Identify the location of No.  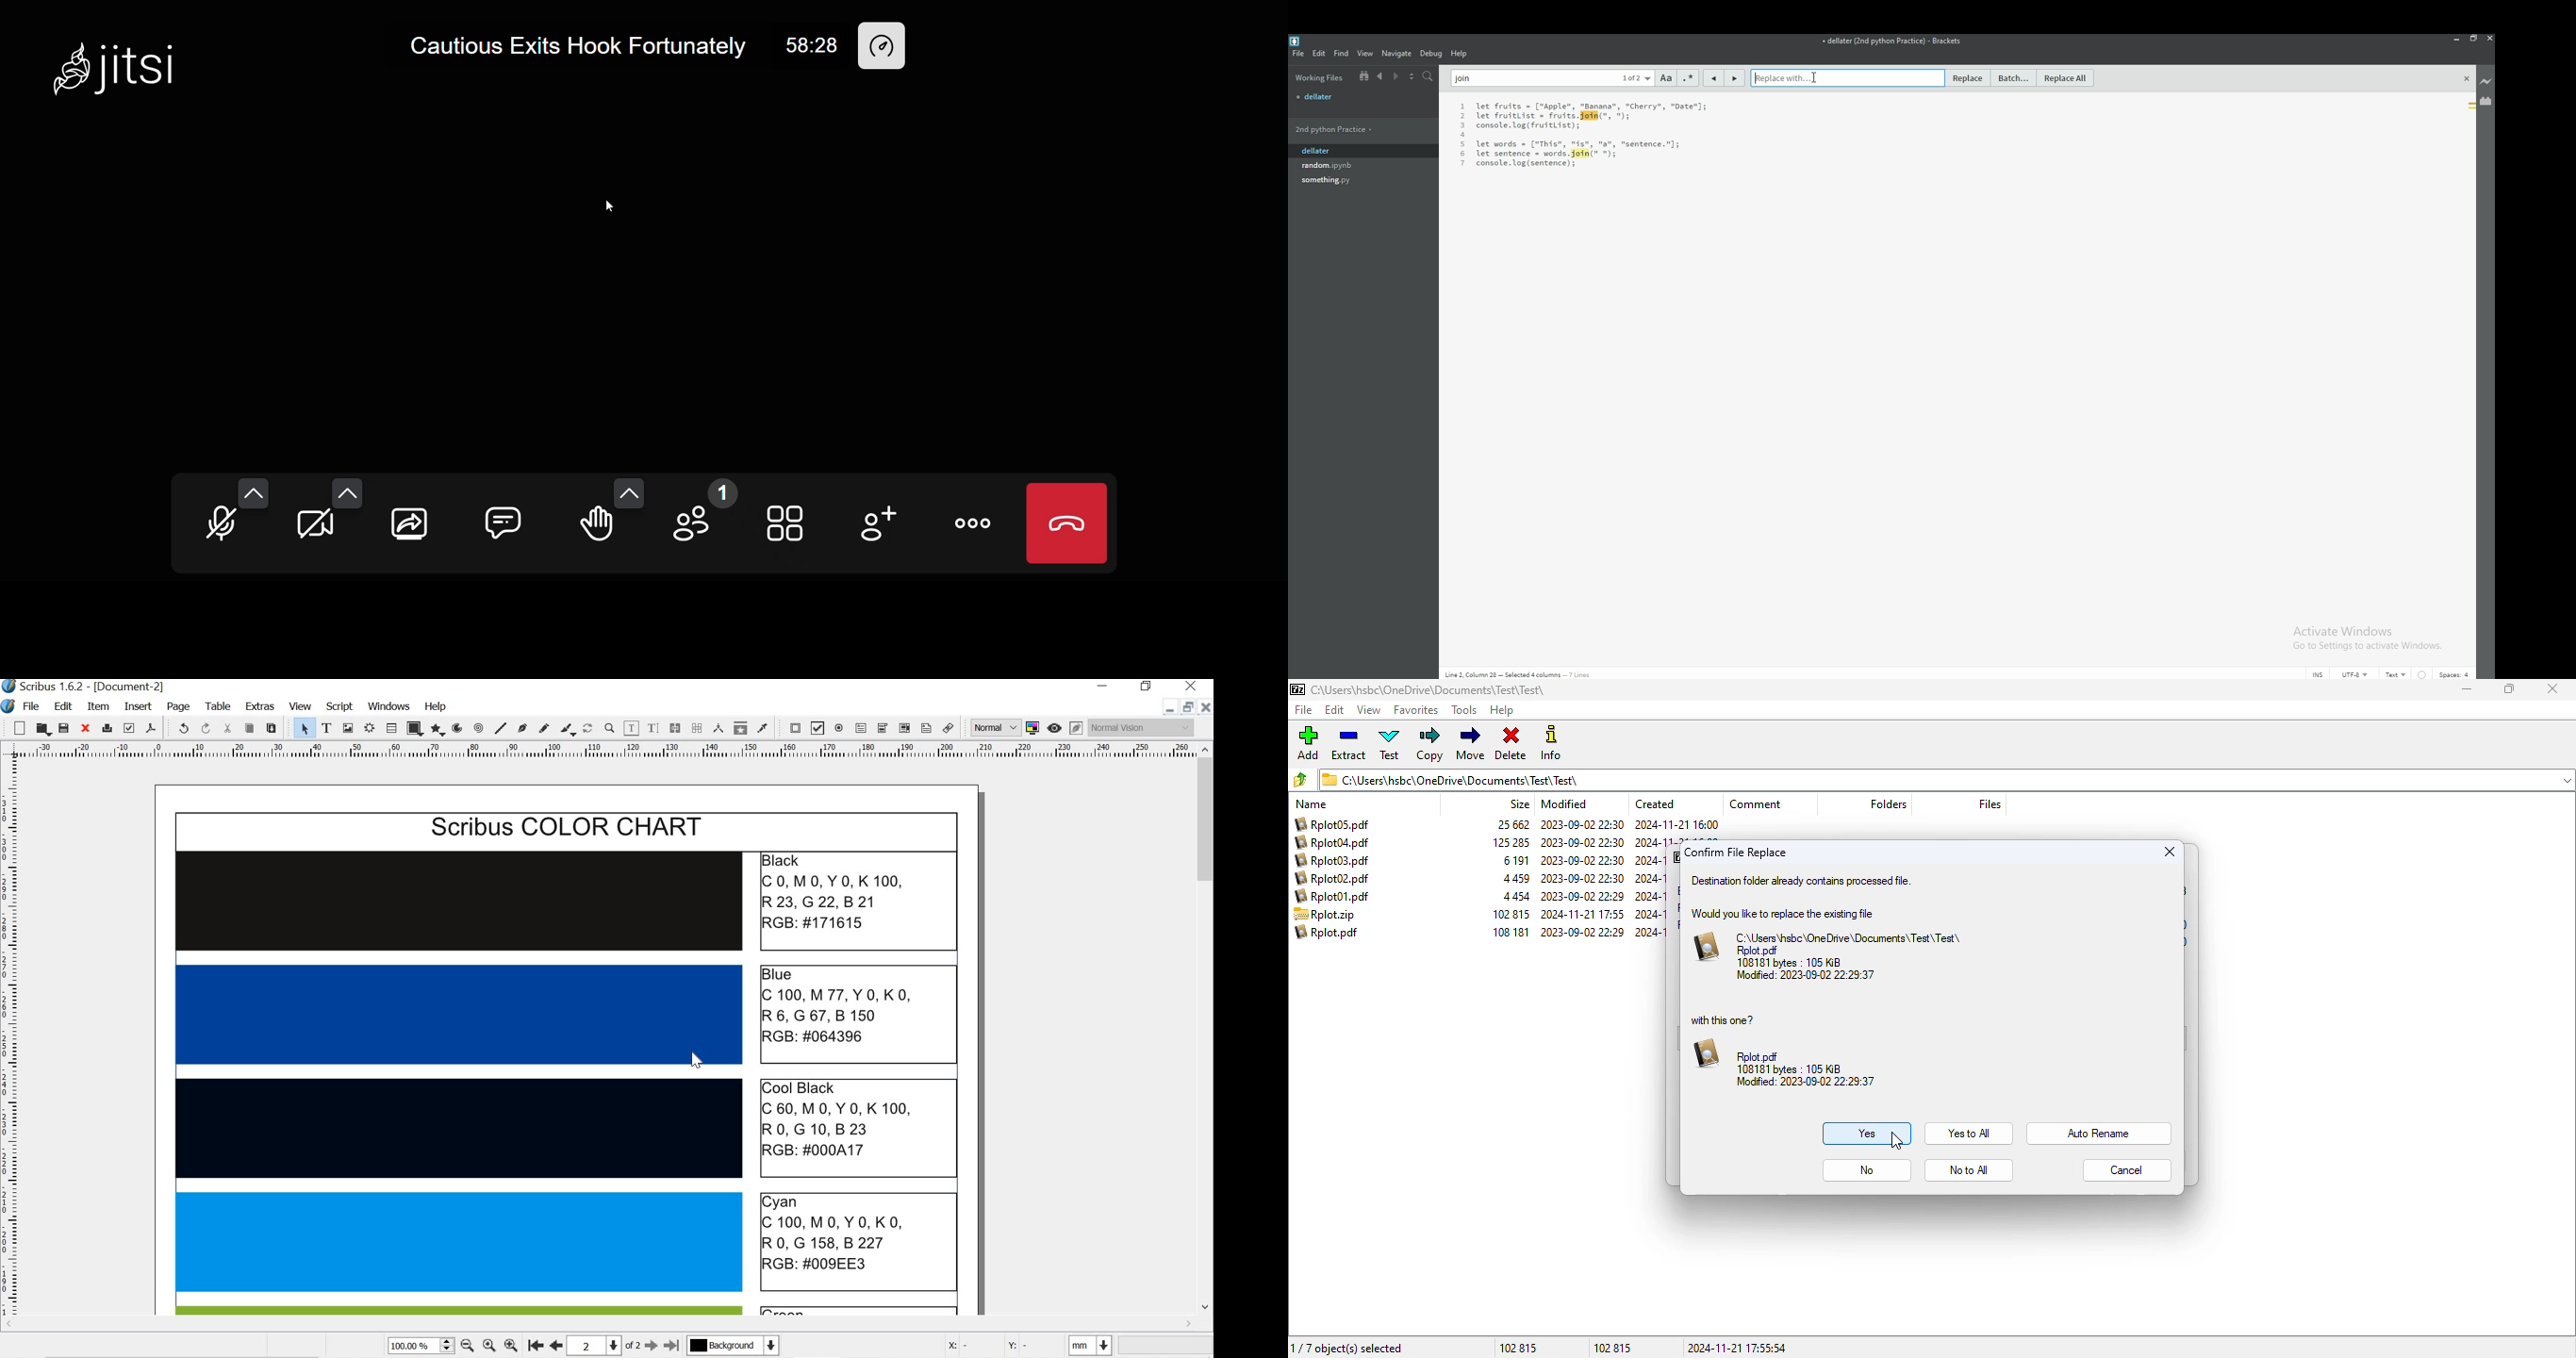
(1869, 1169).